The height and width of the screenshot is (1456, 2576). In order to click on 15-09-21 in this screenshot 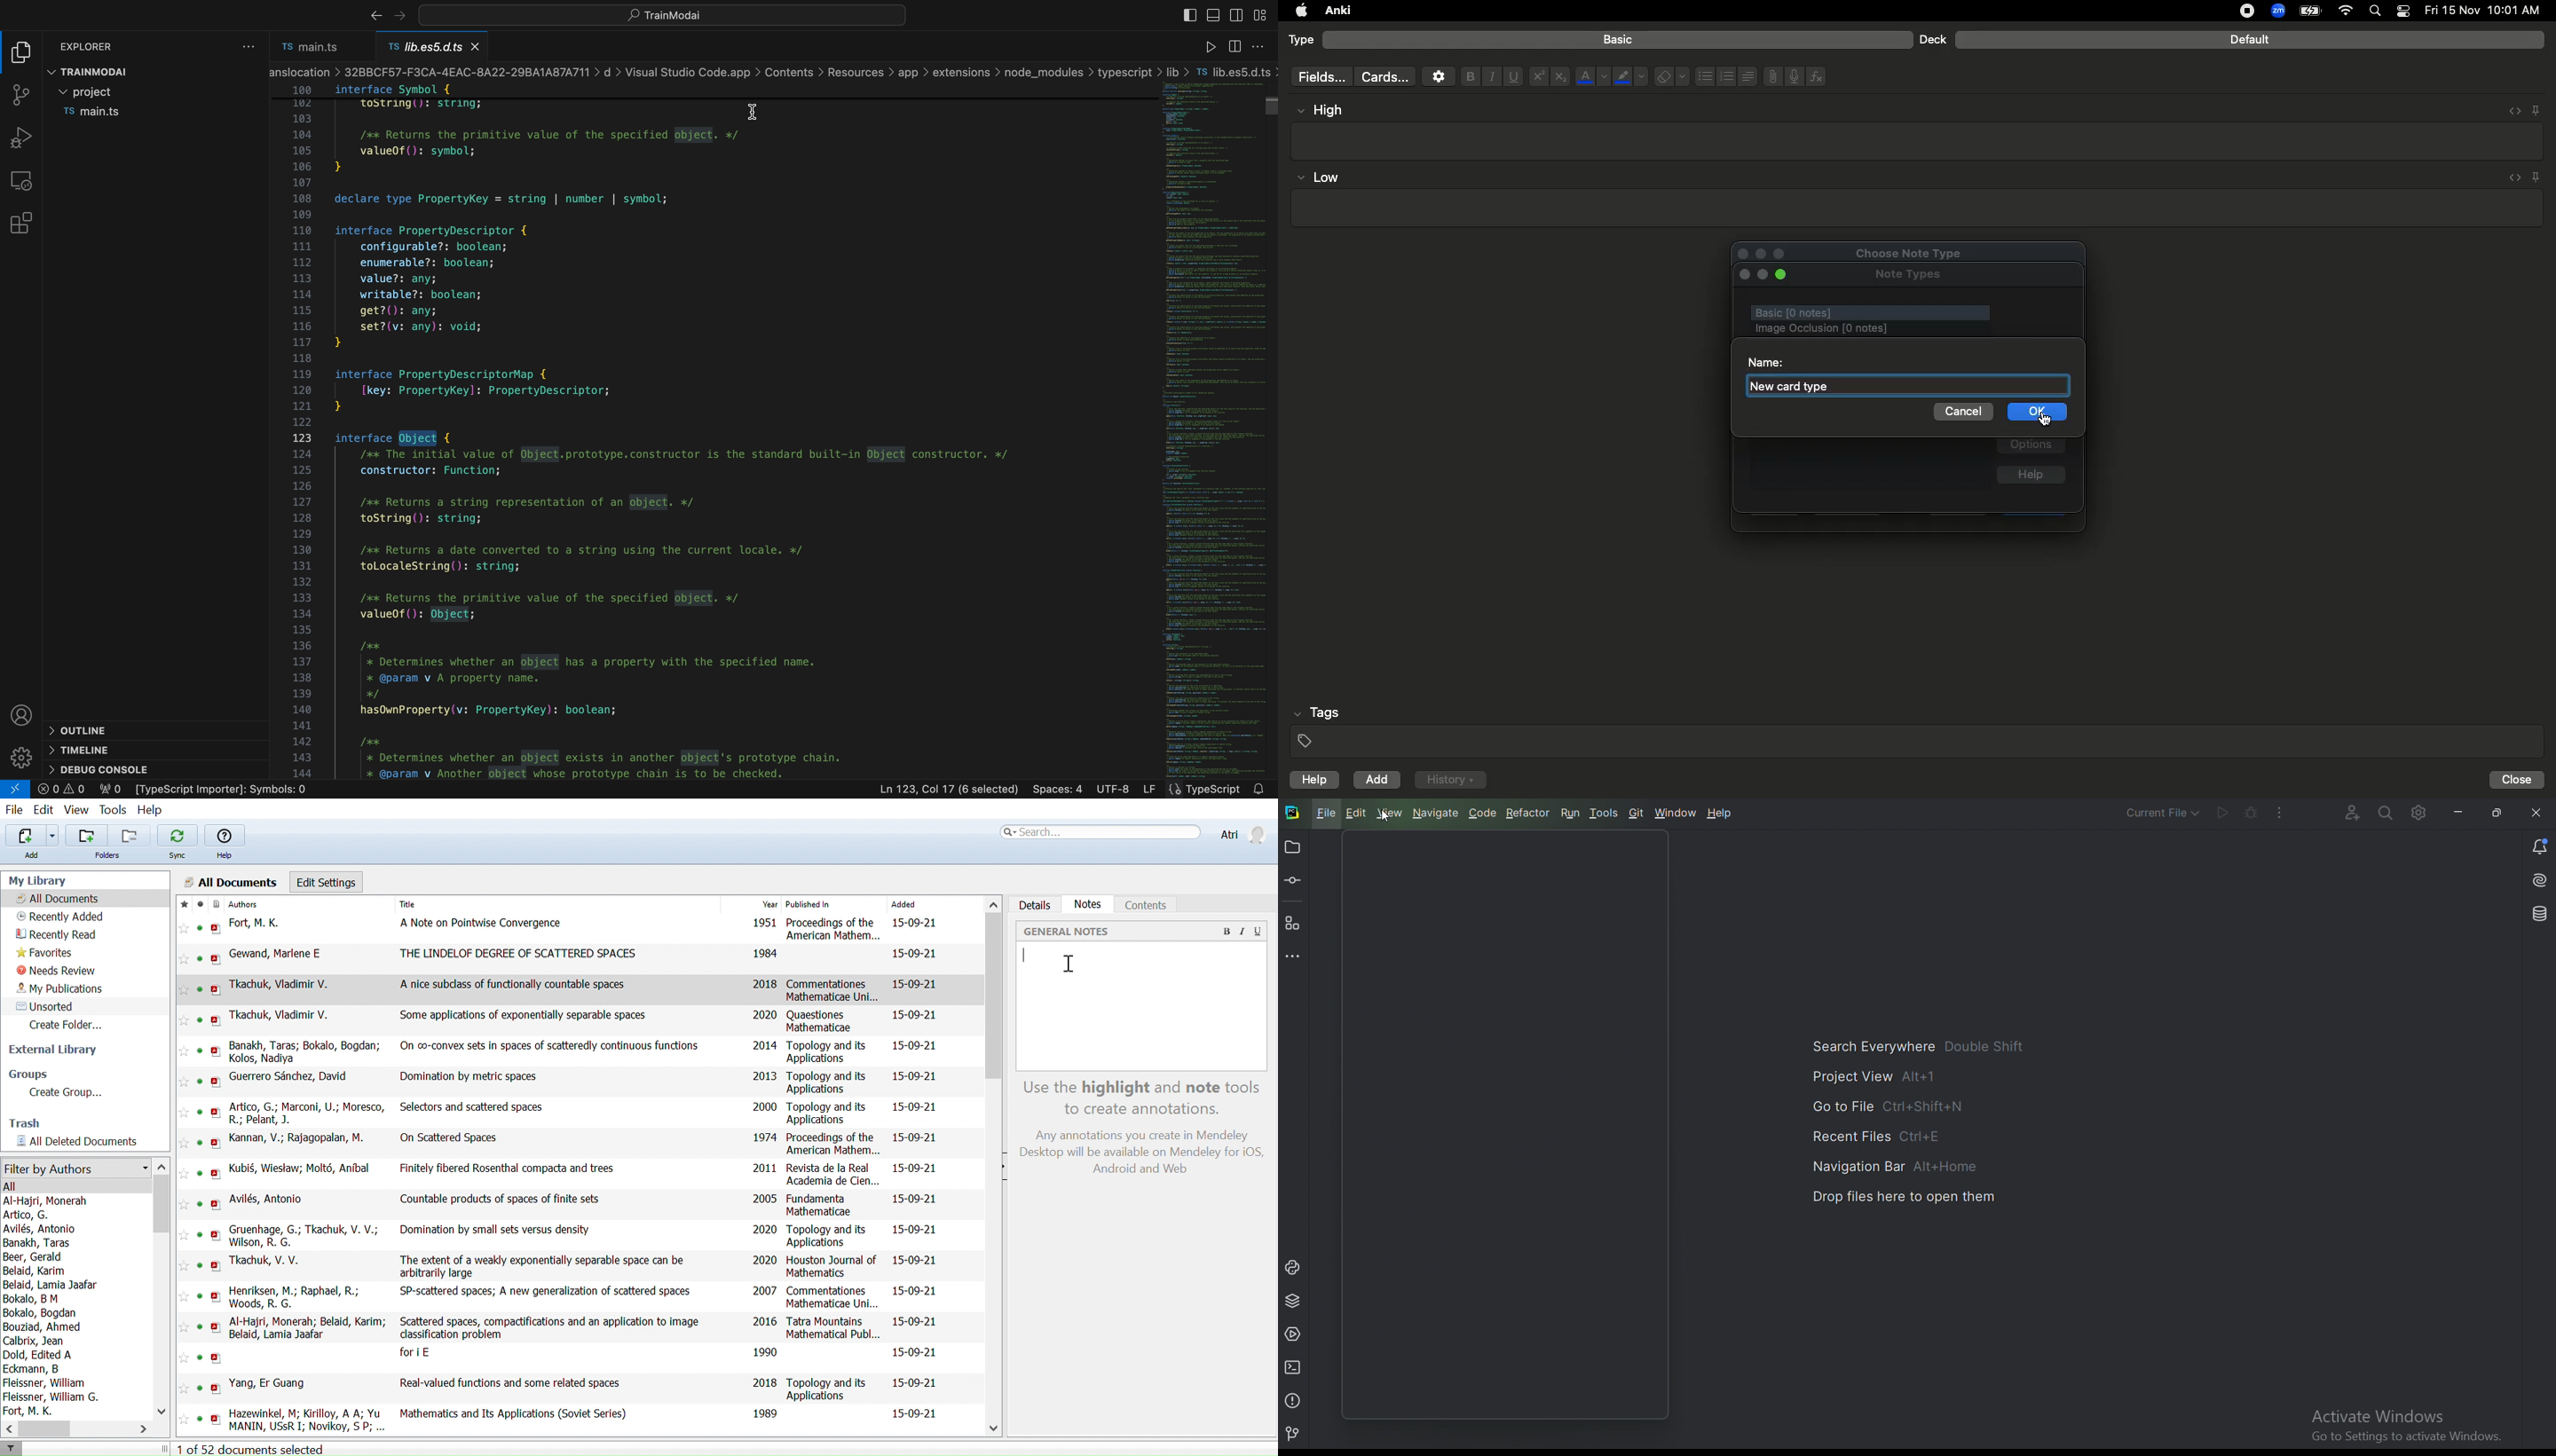, I will do `click(917, 984)`.